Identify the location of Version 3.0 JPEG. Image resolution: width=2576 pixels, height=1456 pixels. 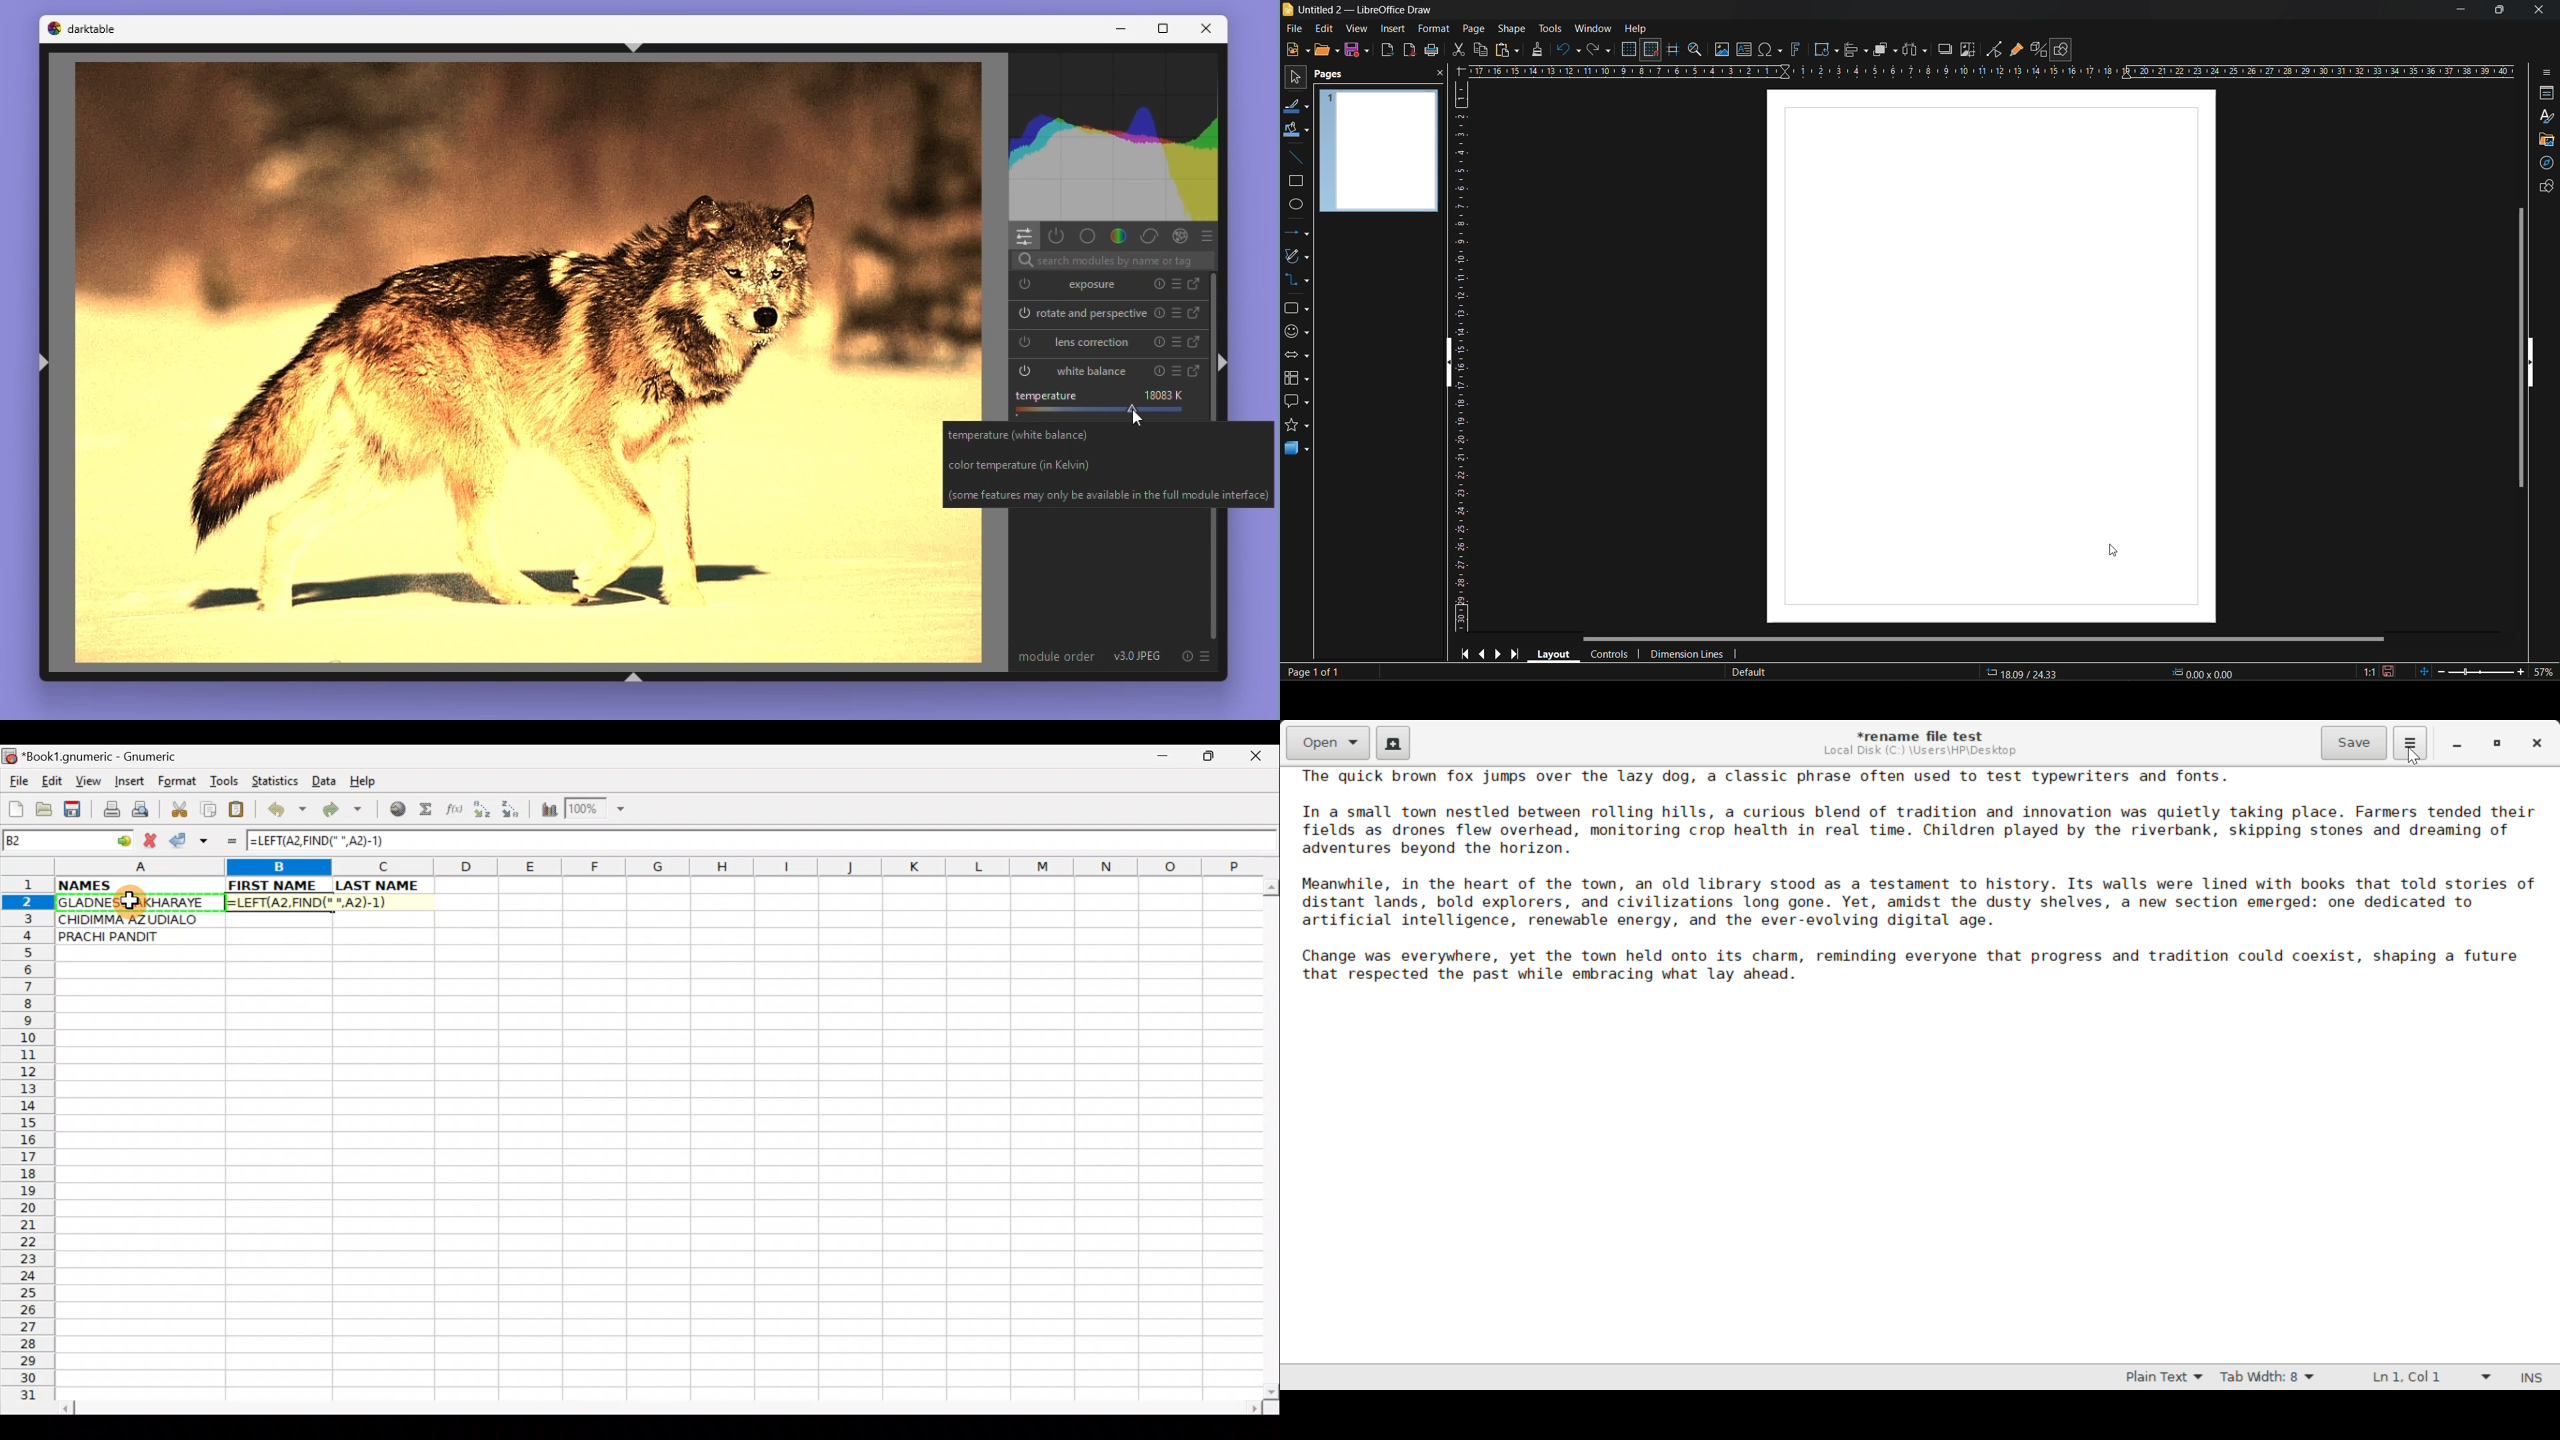
(1141, 655).